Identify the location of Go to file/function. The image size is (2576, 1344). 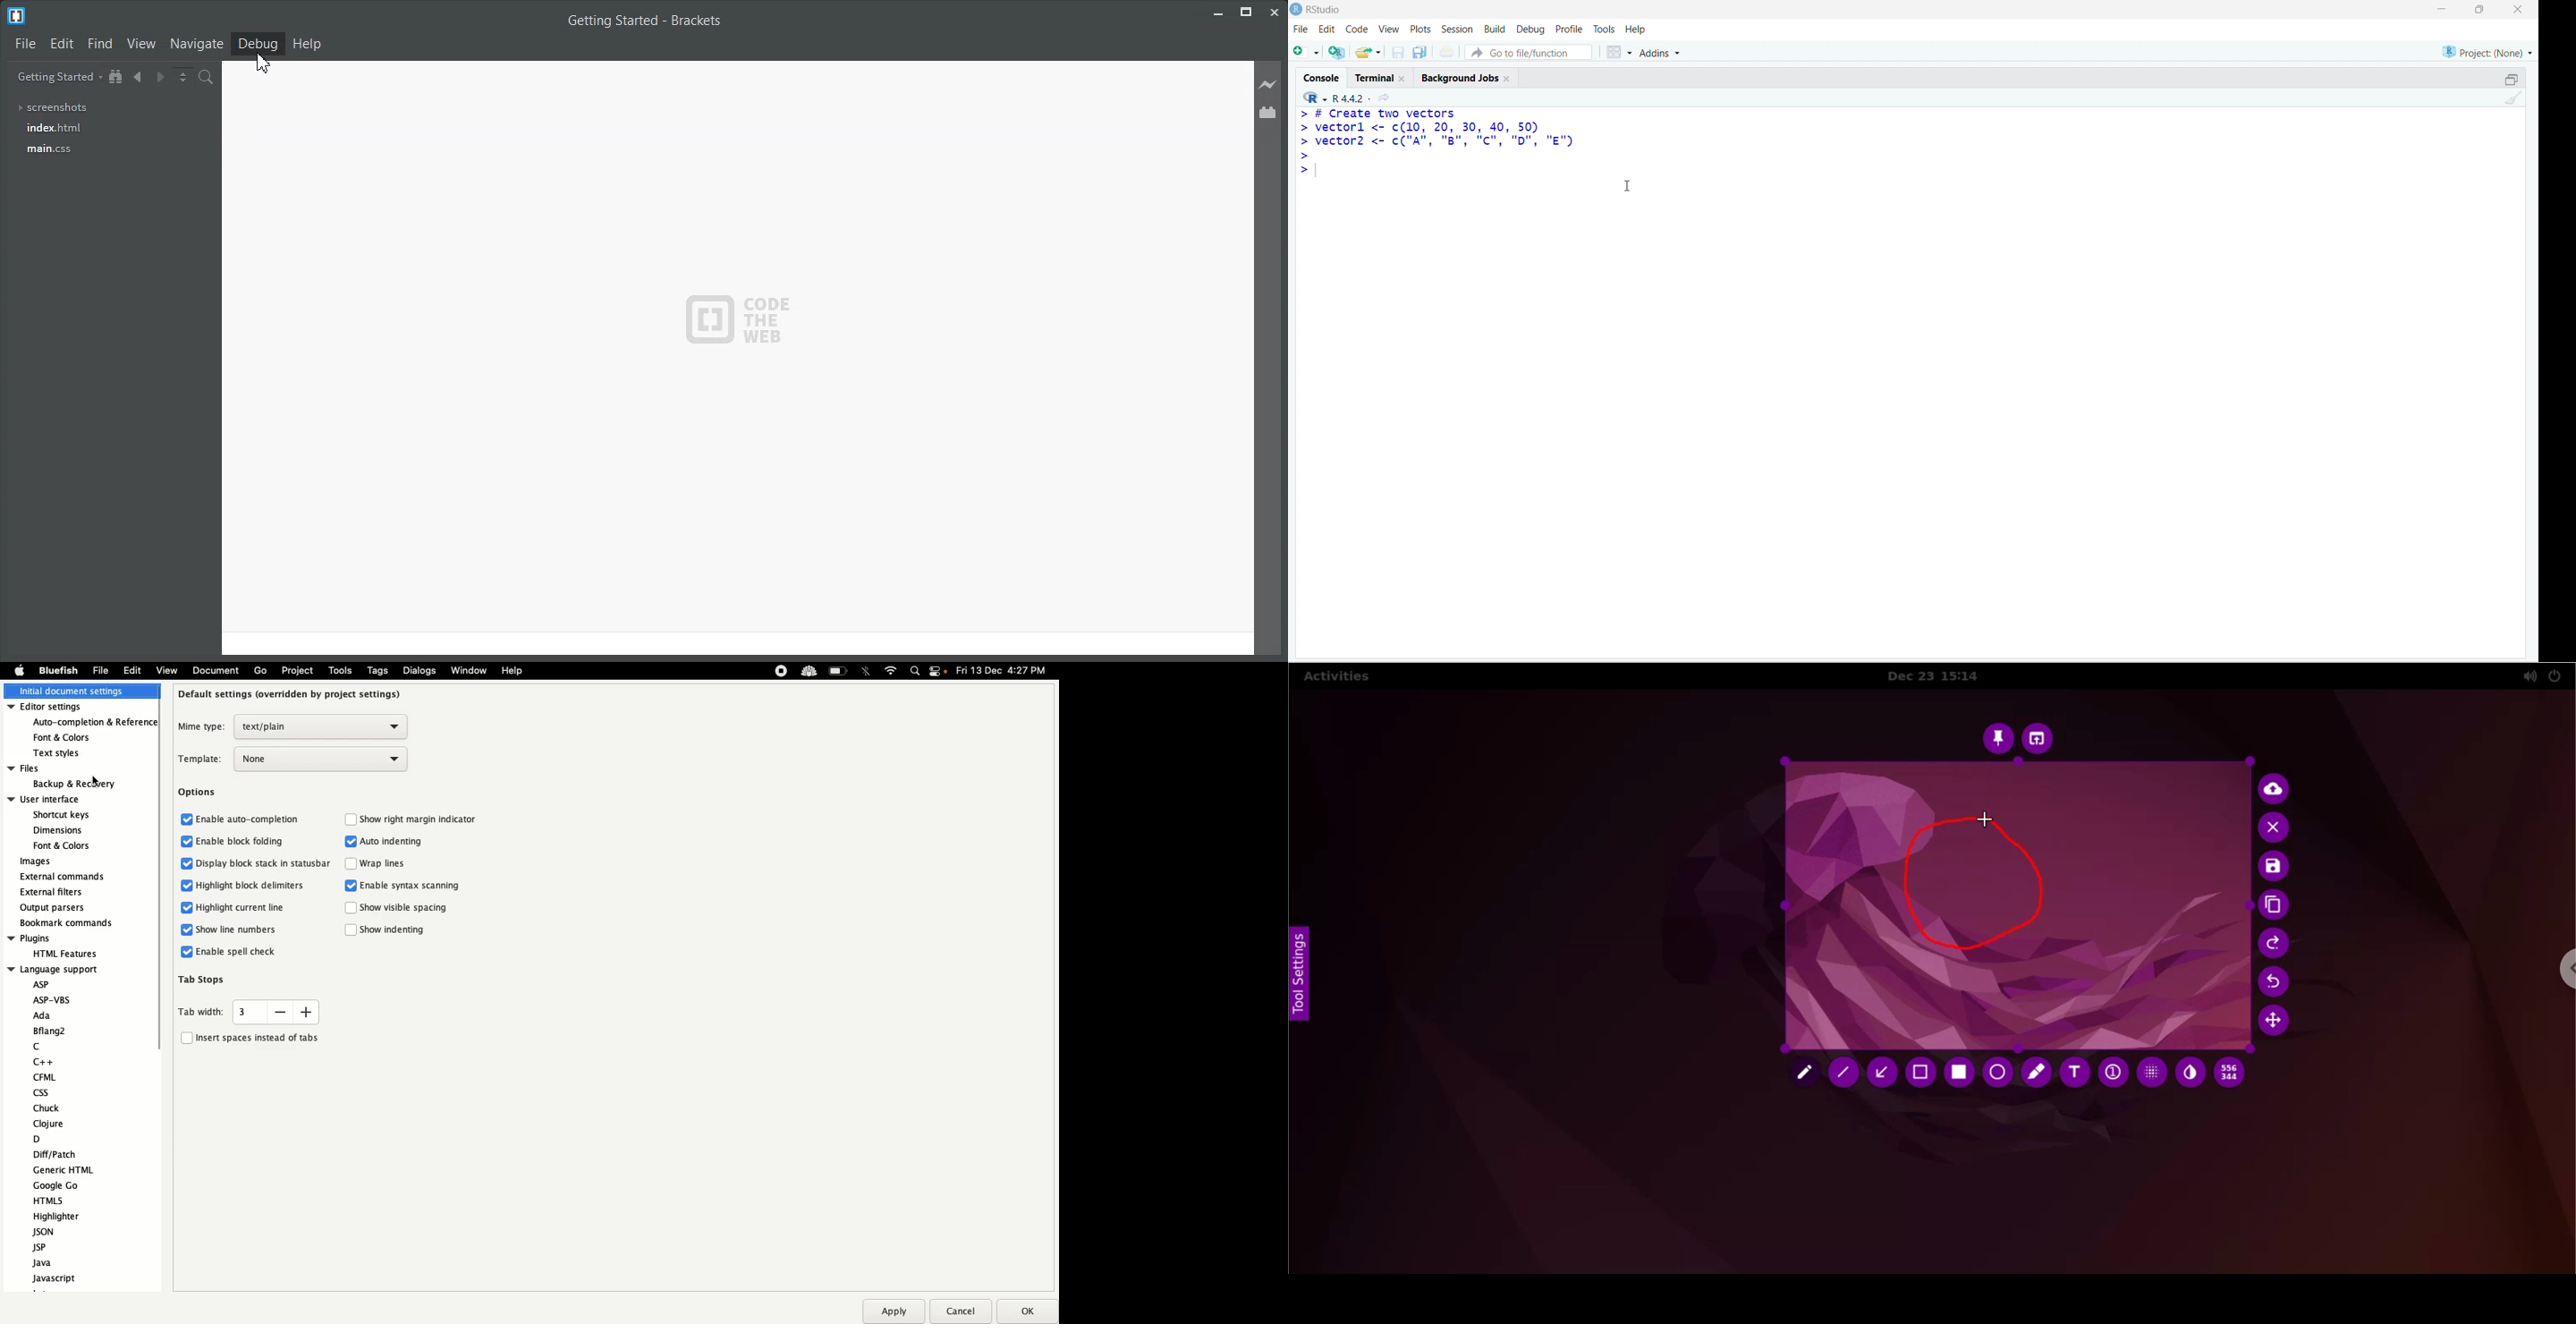
(1528, 52).